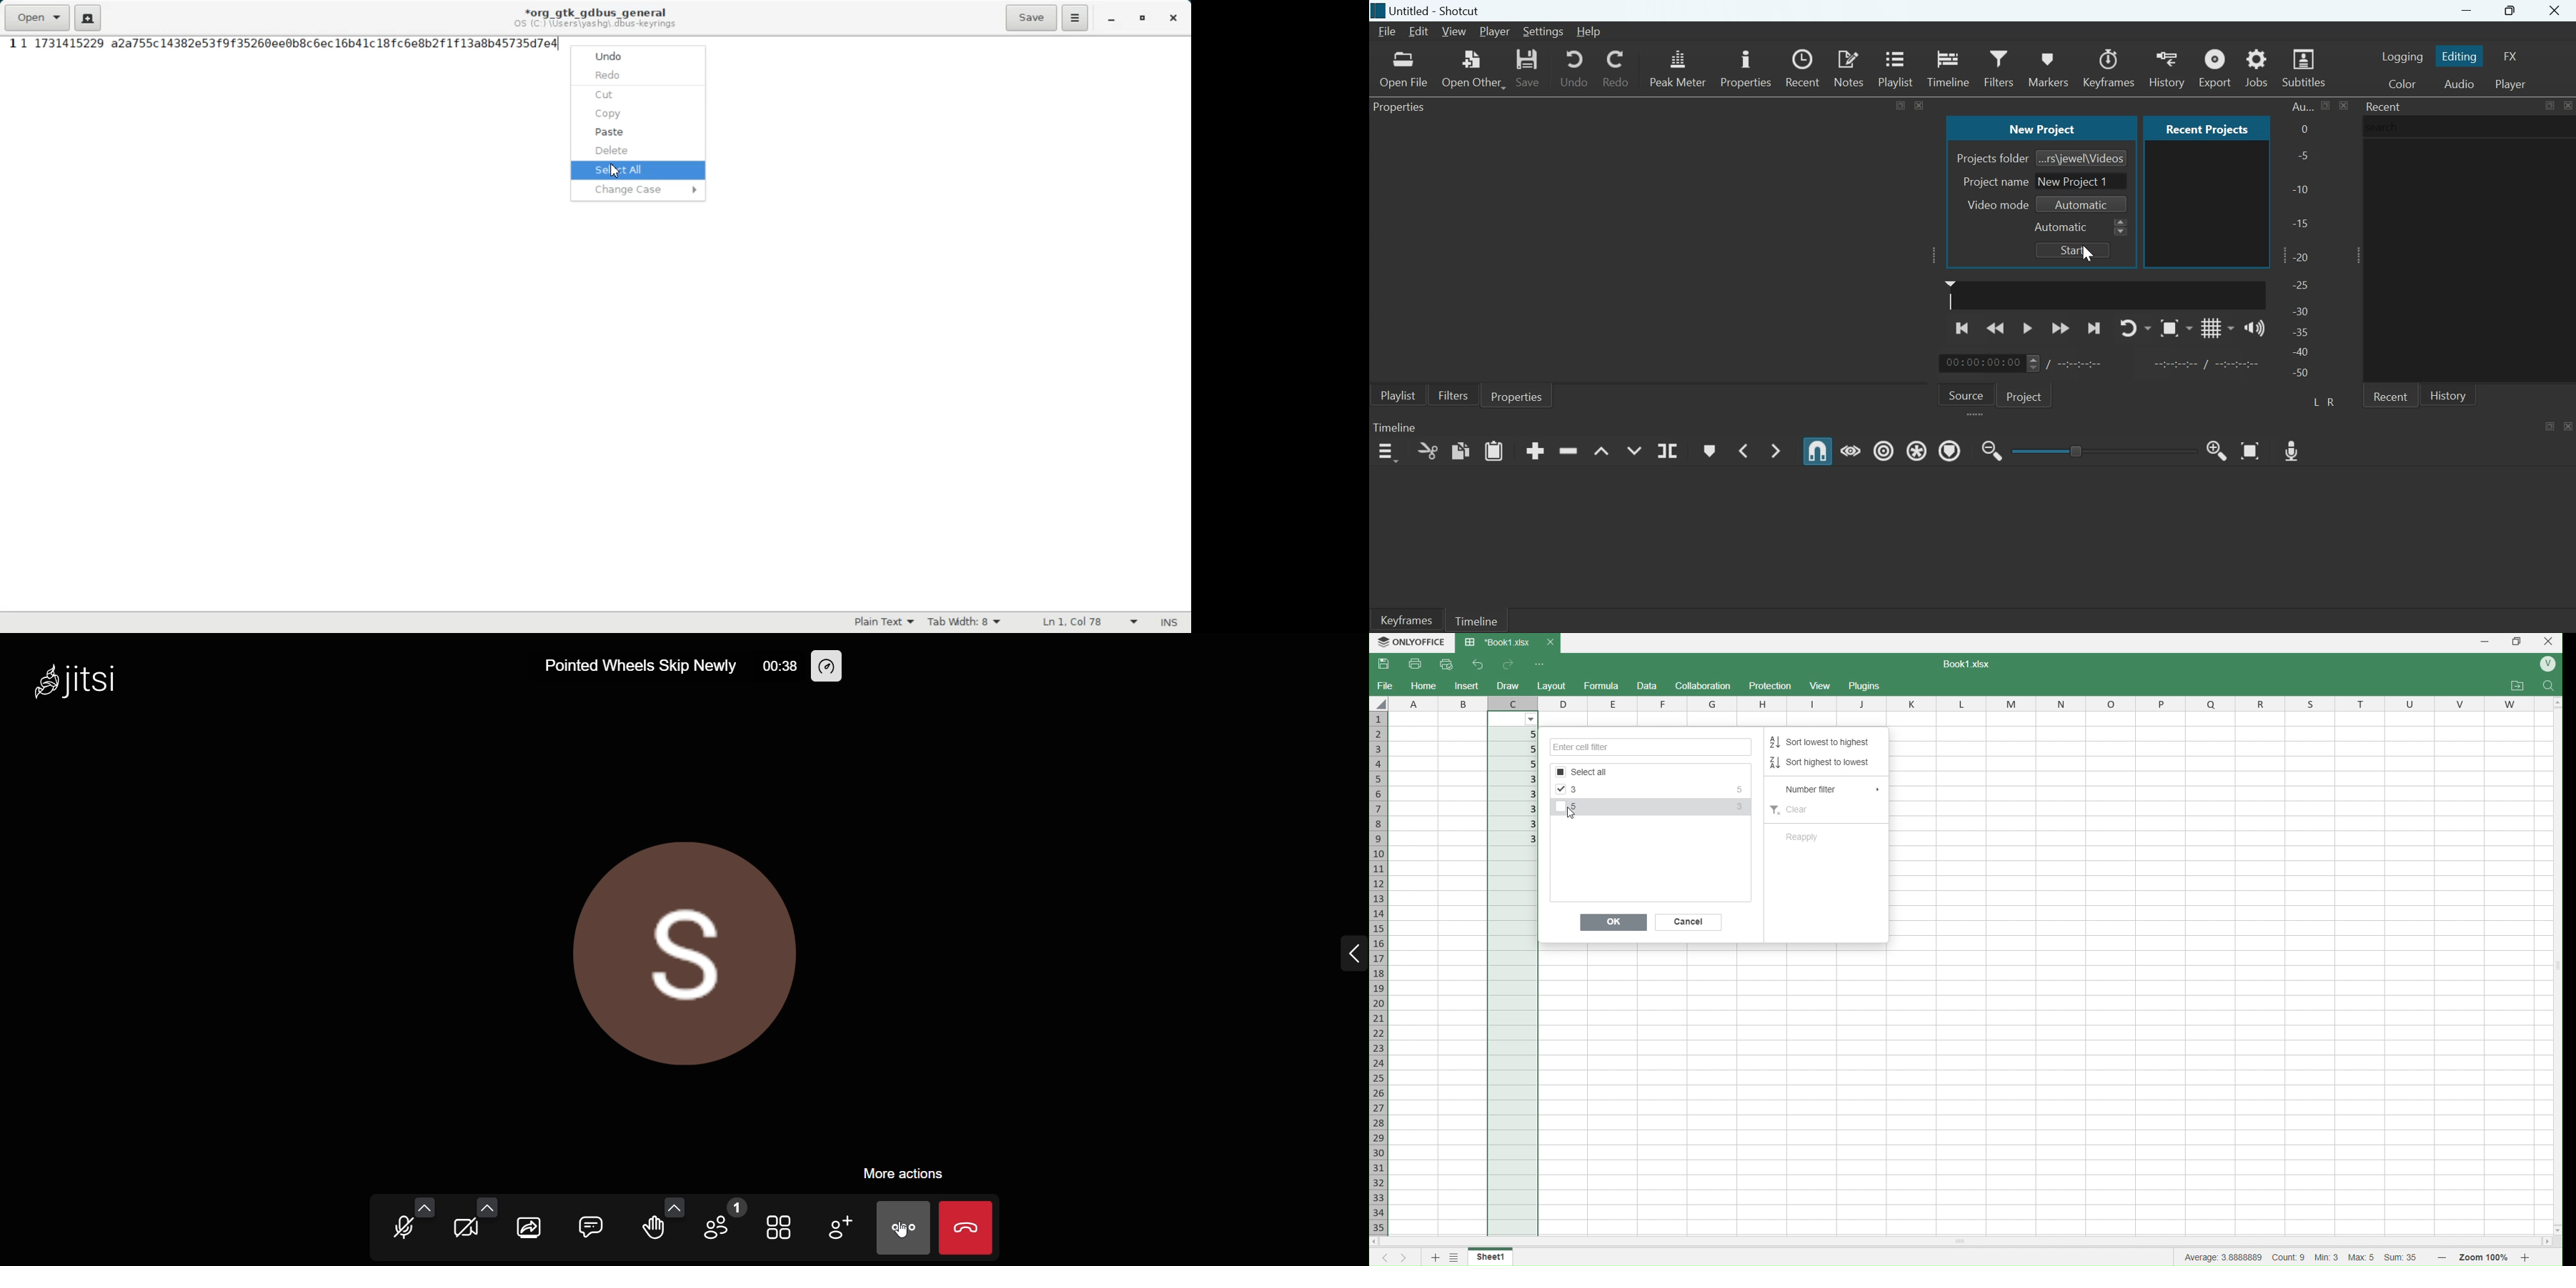 This screenshot has height=1288, width=2576. What do you see at coordinates (1977, 415) in the screenshot?
I see `expand` at bounding box center [1977, 415].